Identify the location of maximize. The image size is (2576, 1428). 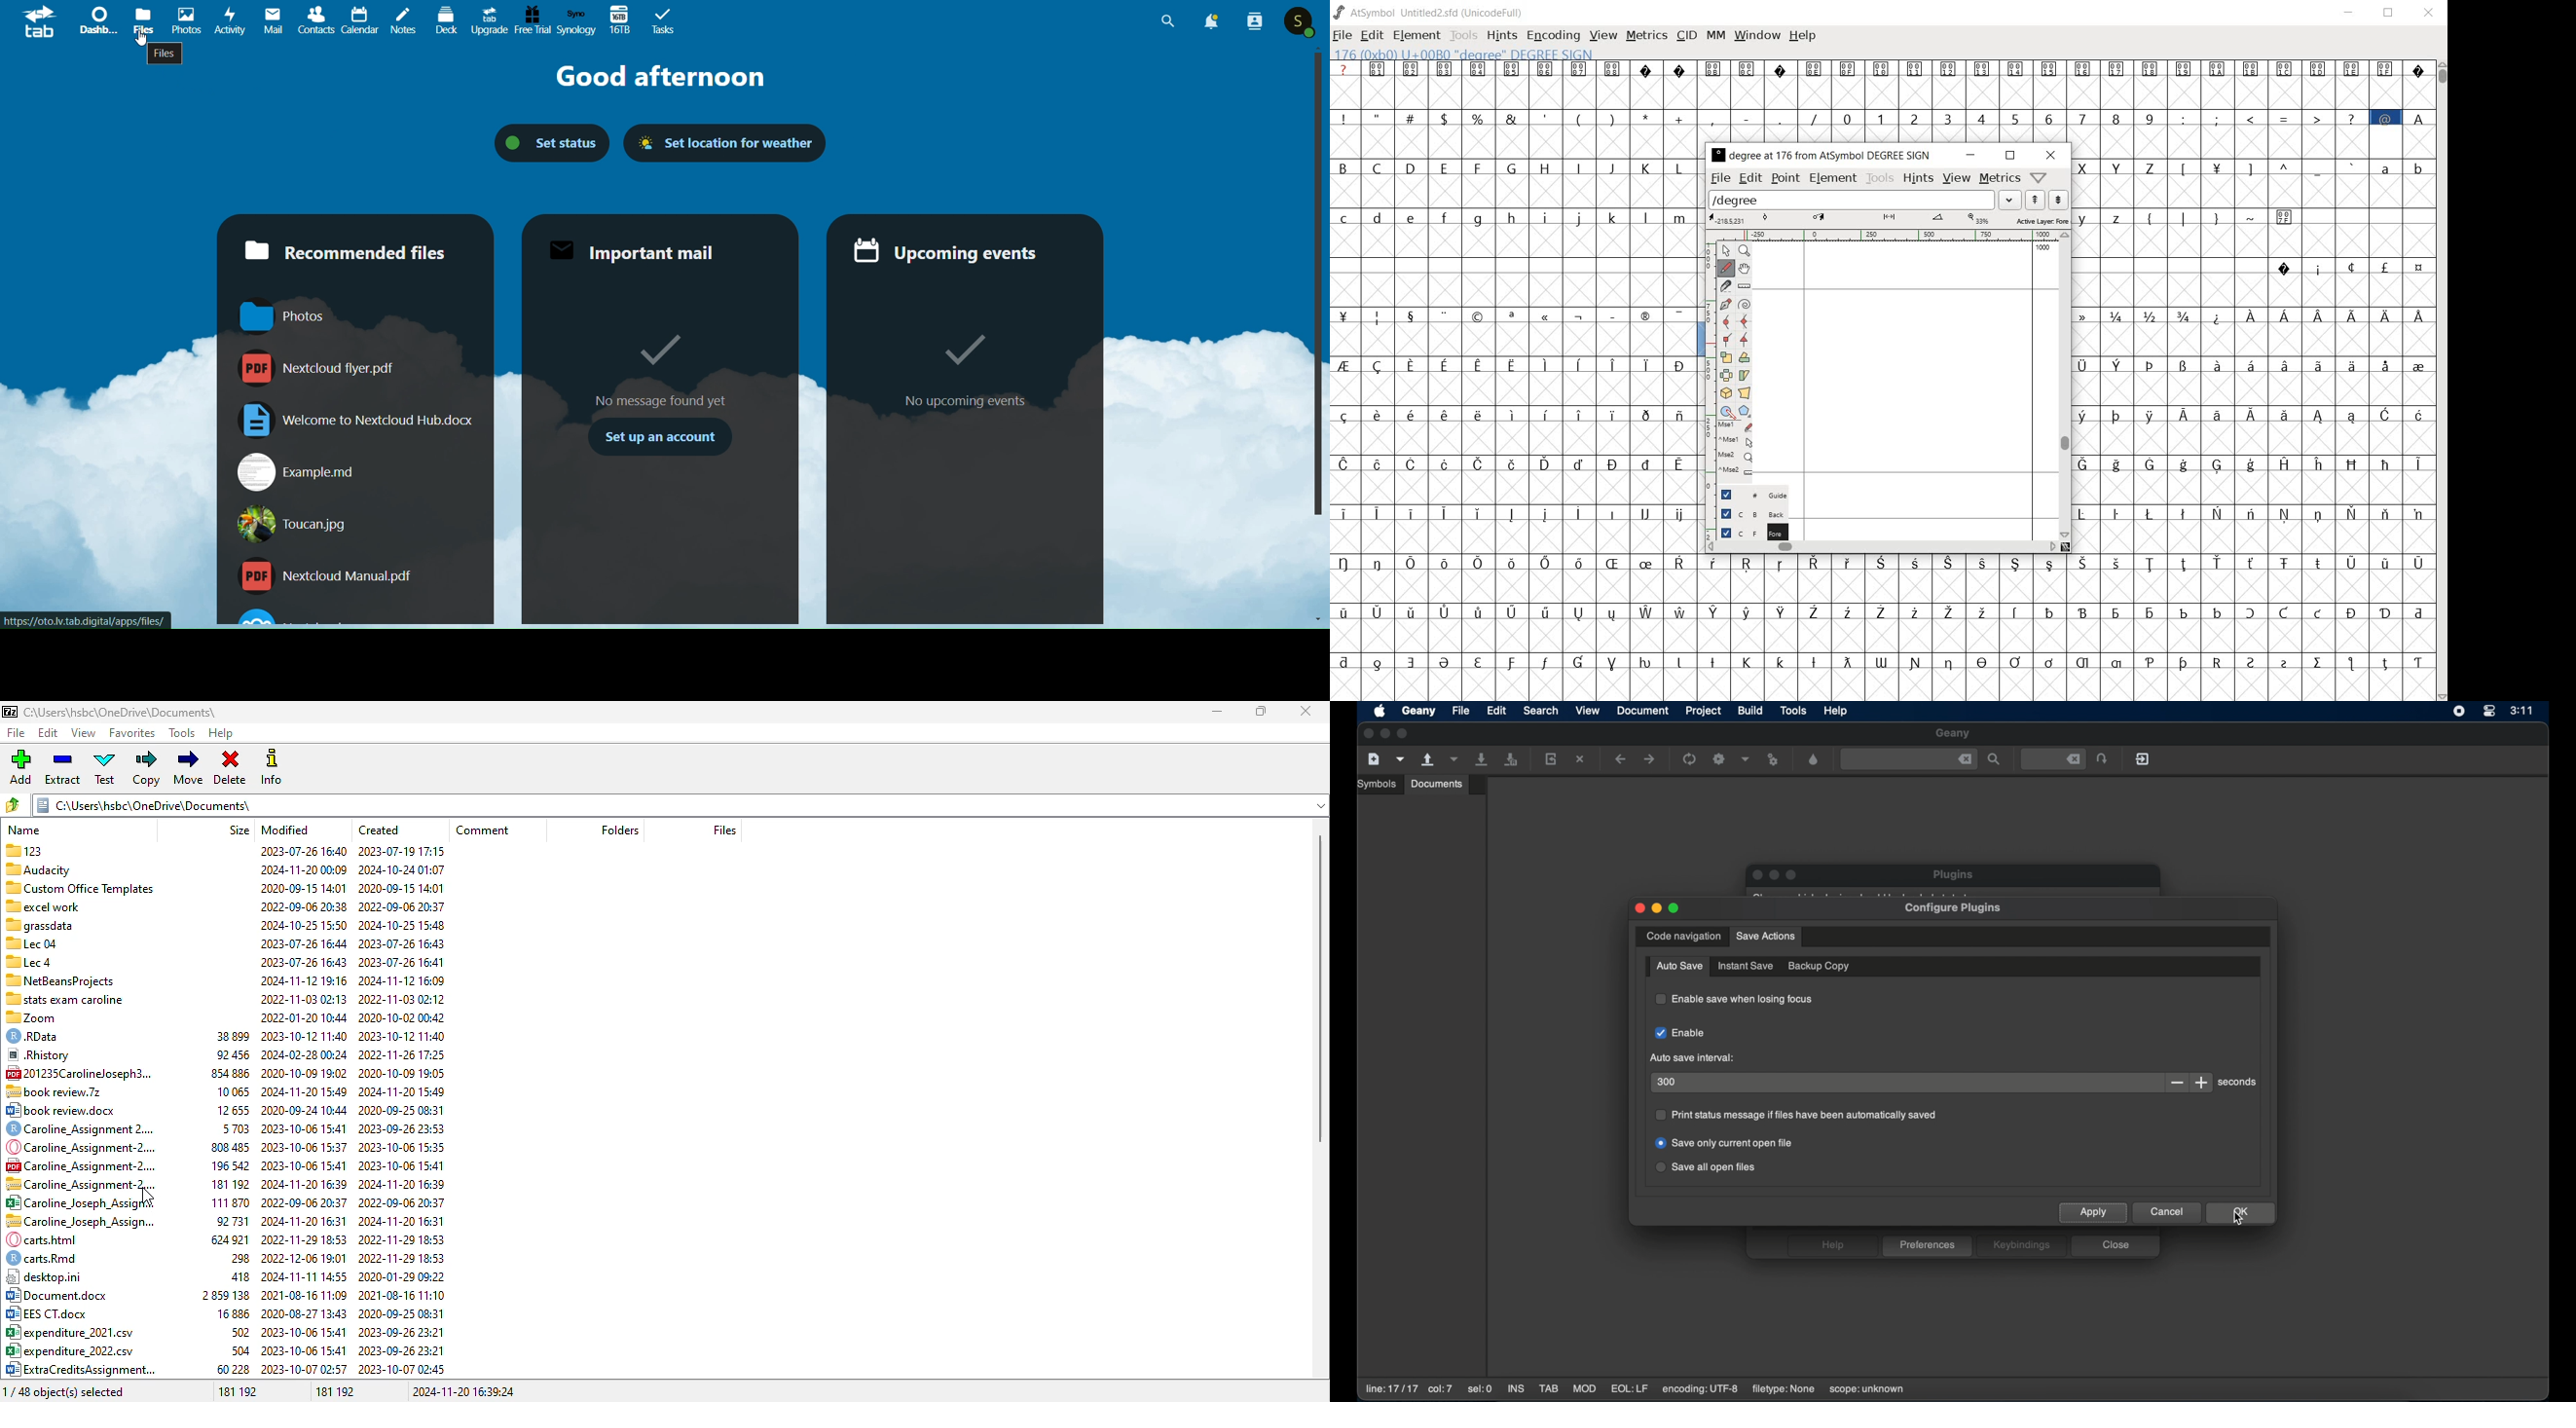
(1261, 712).